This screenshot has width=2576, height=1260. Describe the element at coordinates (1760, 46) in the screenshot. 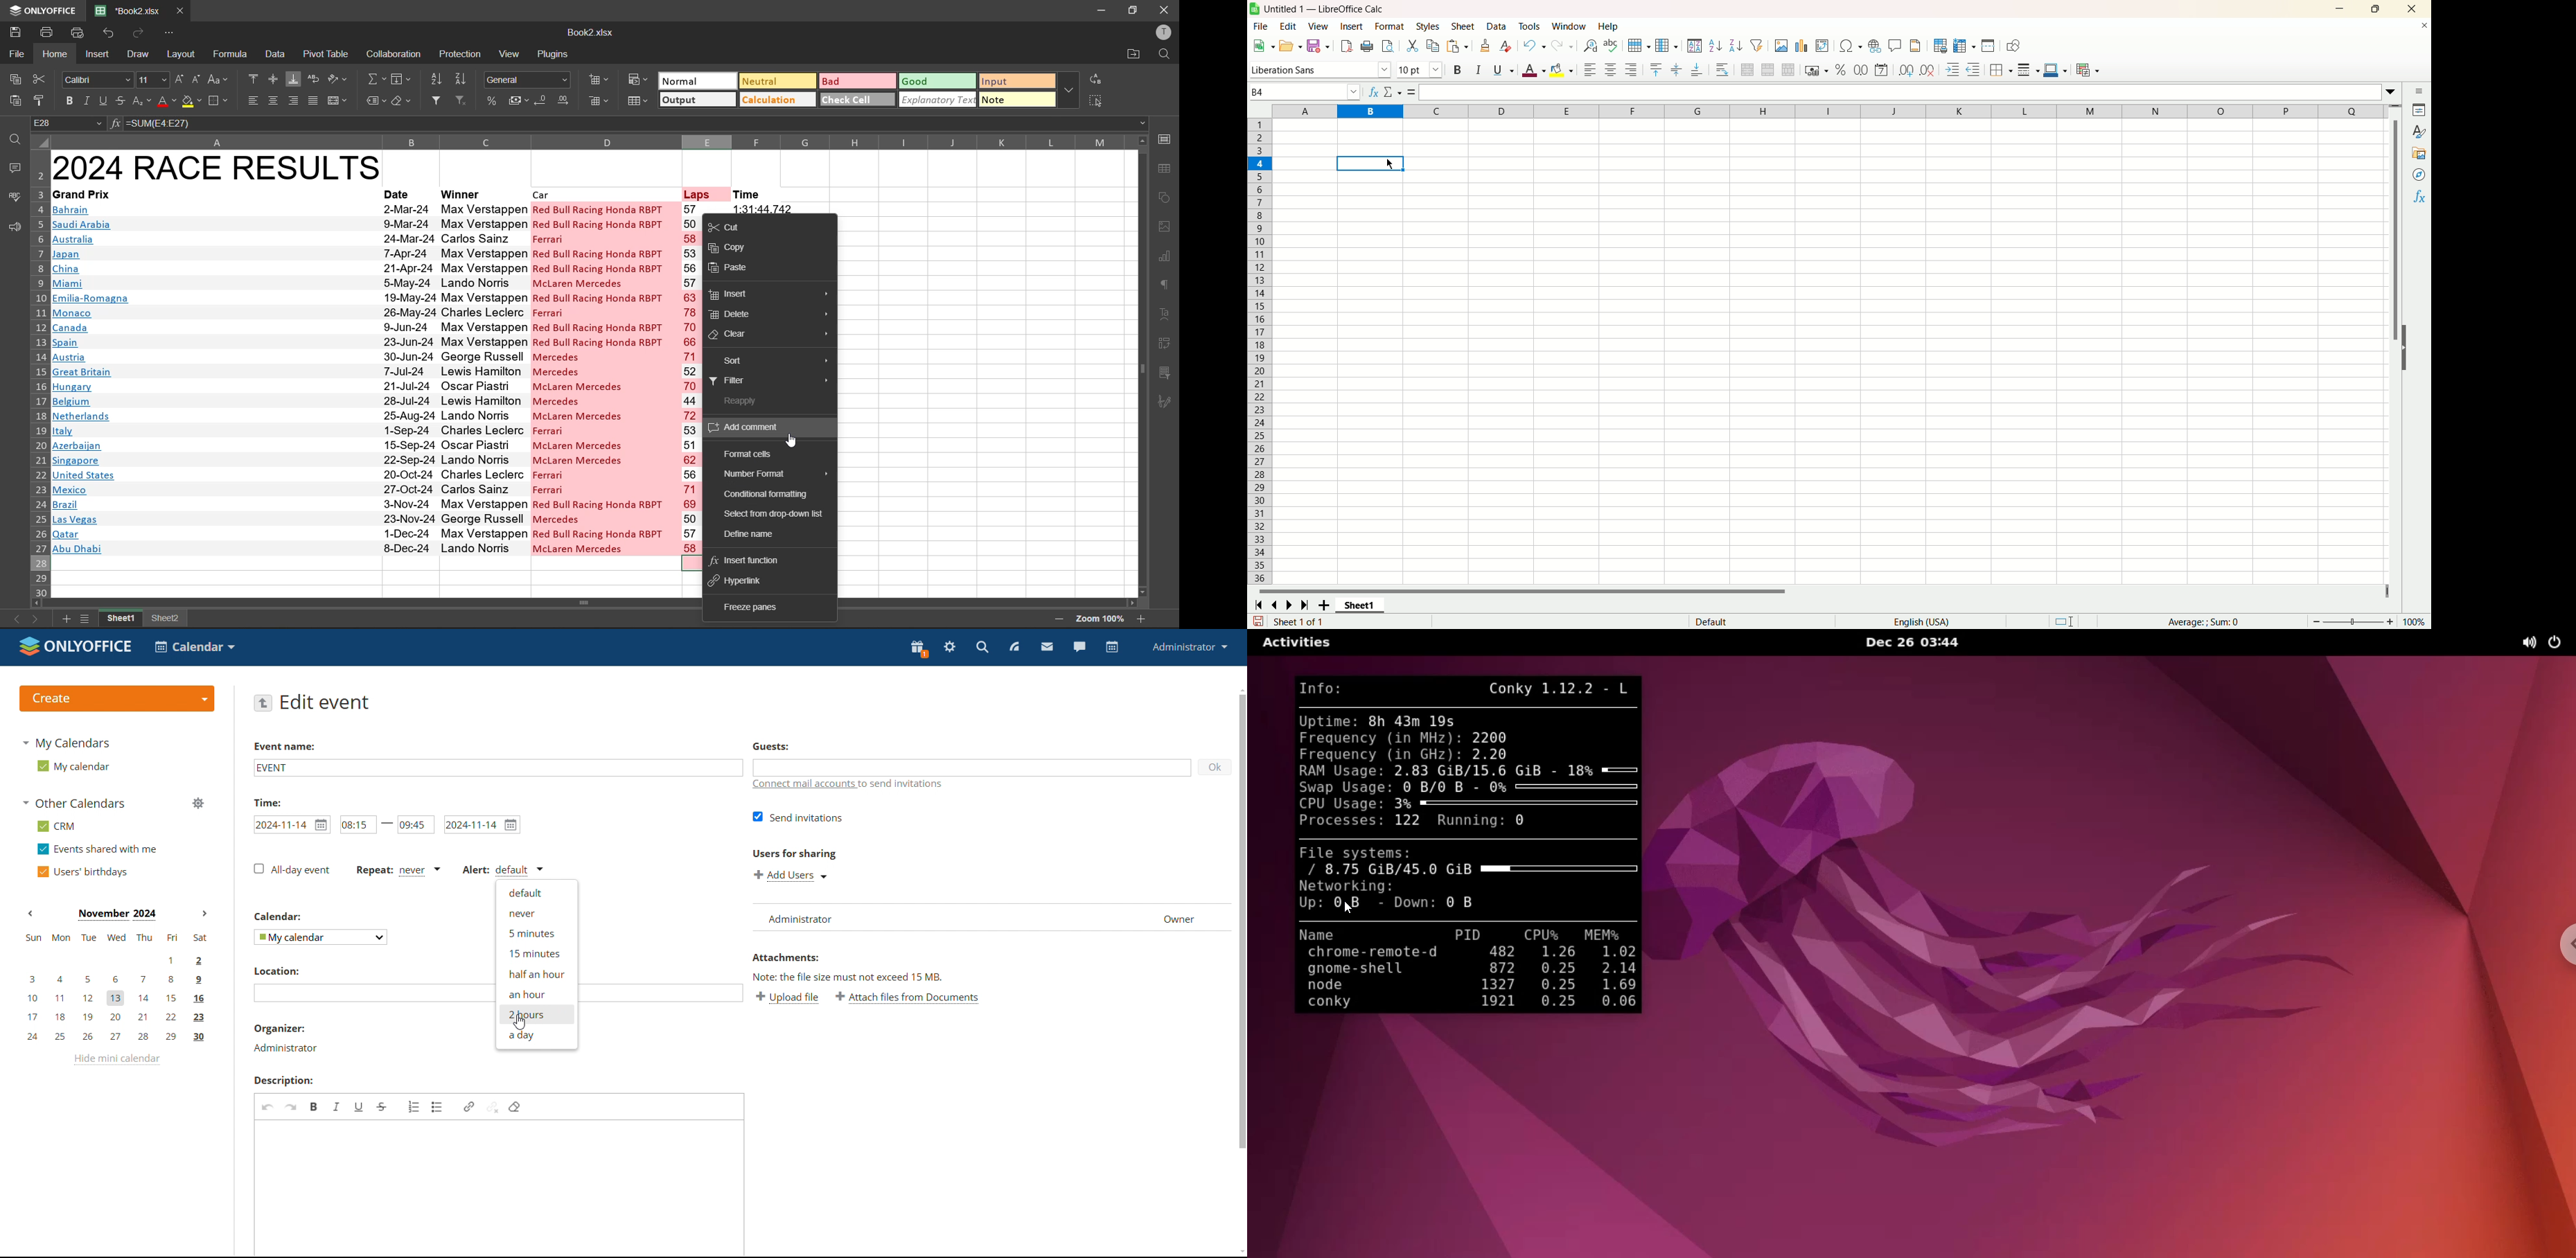

I see `autofilter` at that location.